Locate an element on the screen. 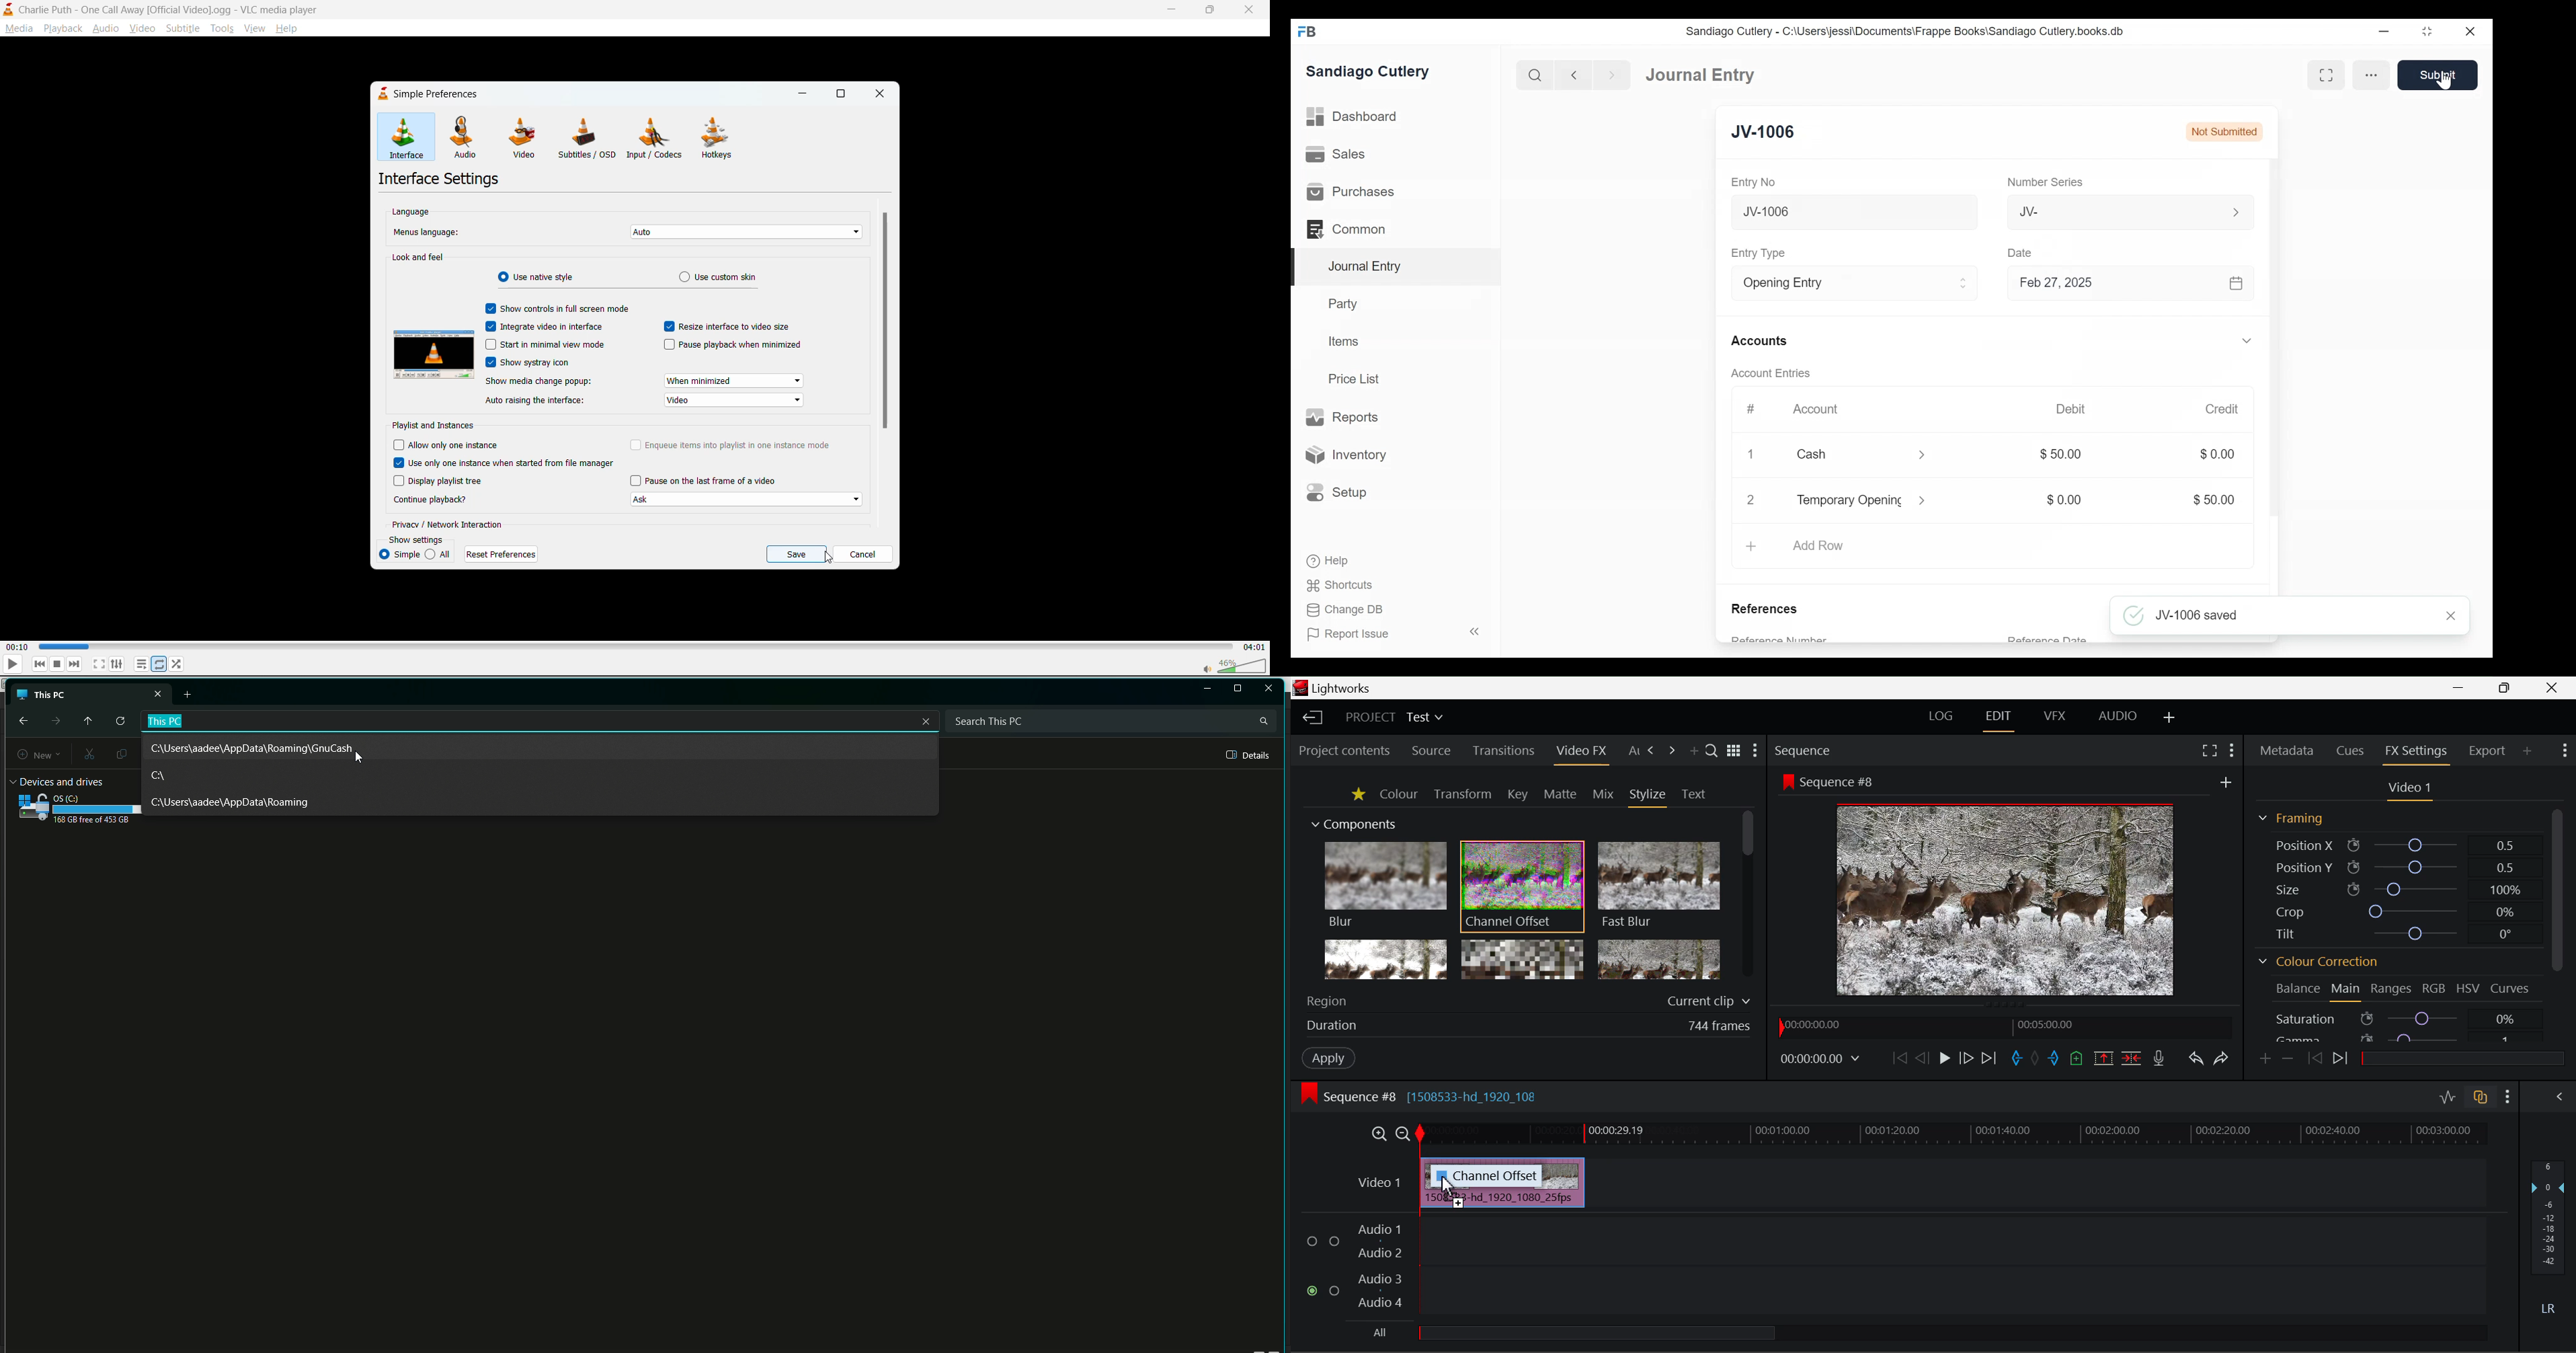  video is located at coordinates (524, 140).